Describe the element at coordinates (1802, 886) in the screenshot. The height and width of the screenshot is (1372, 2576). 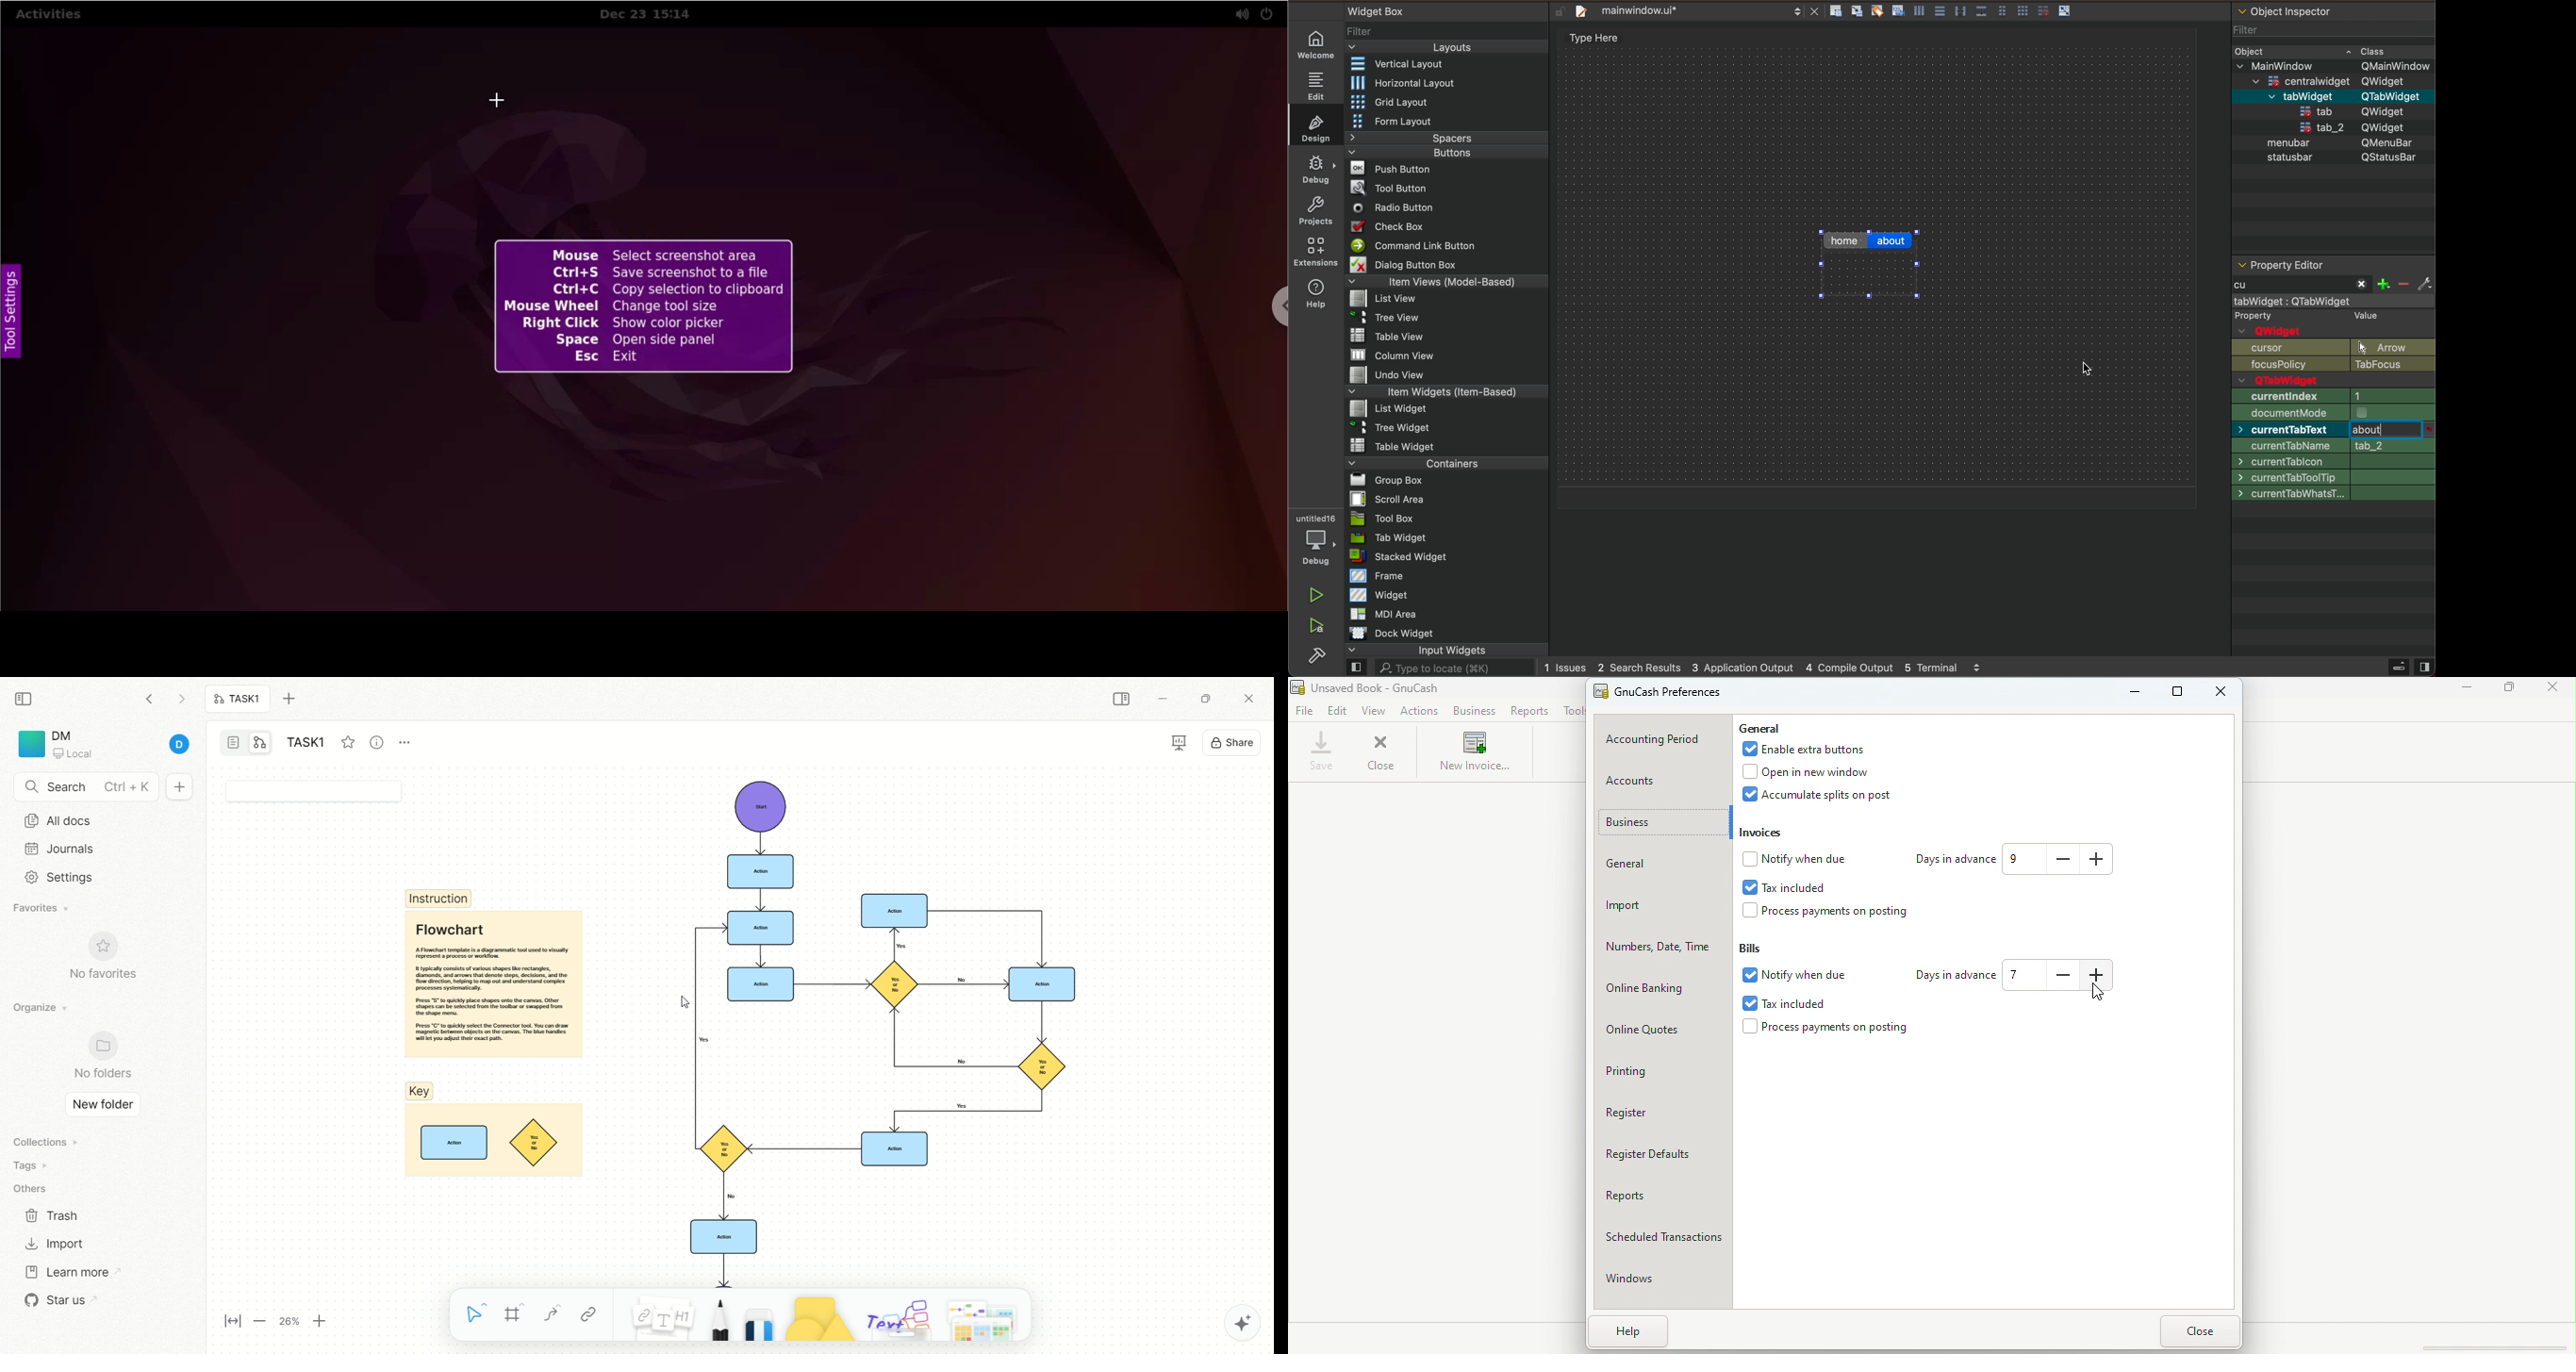
I see `Tax included` at that location.